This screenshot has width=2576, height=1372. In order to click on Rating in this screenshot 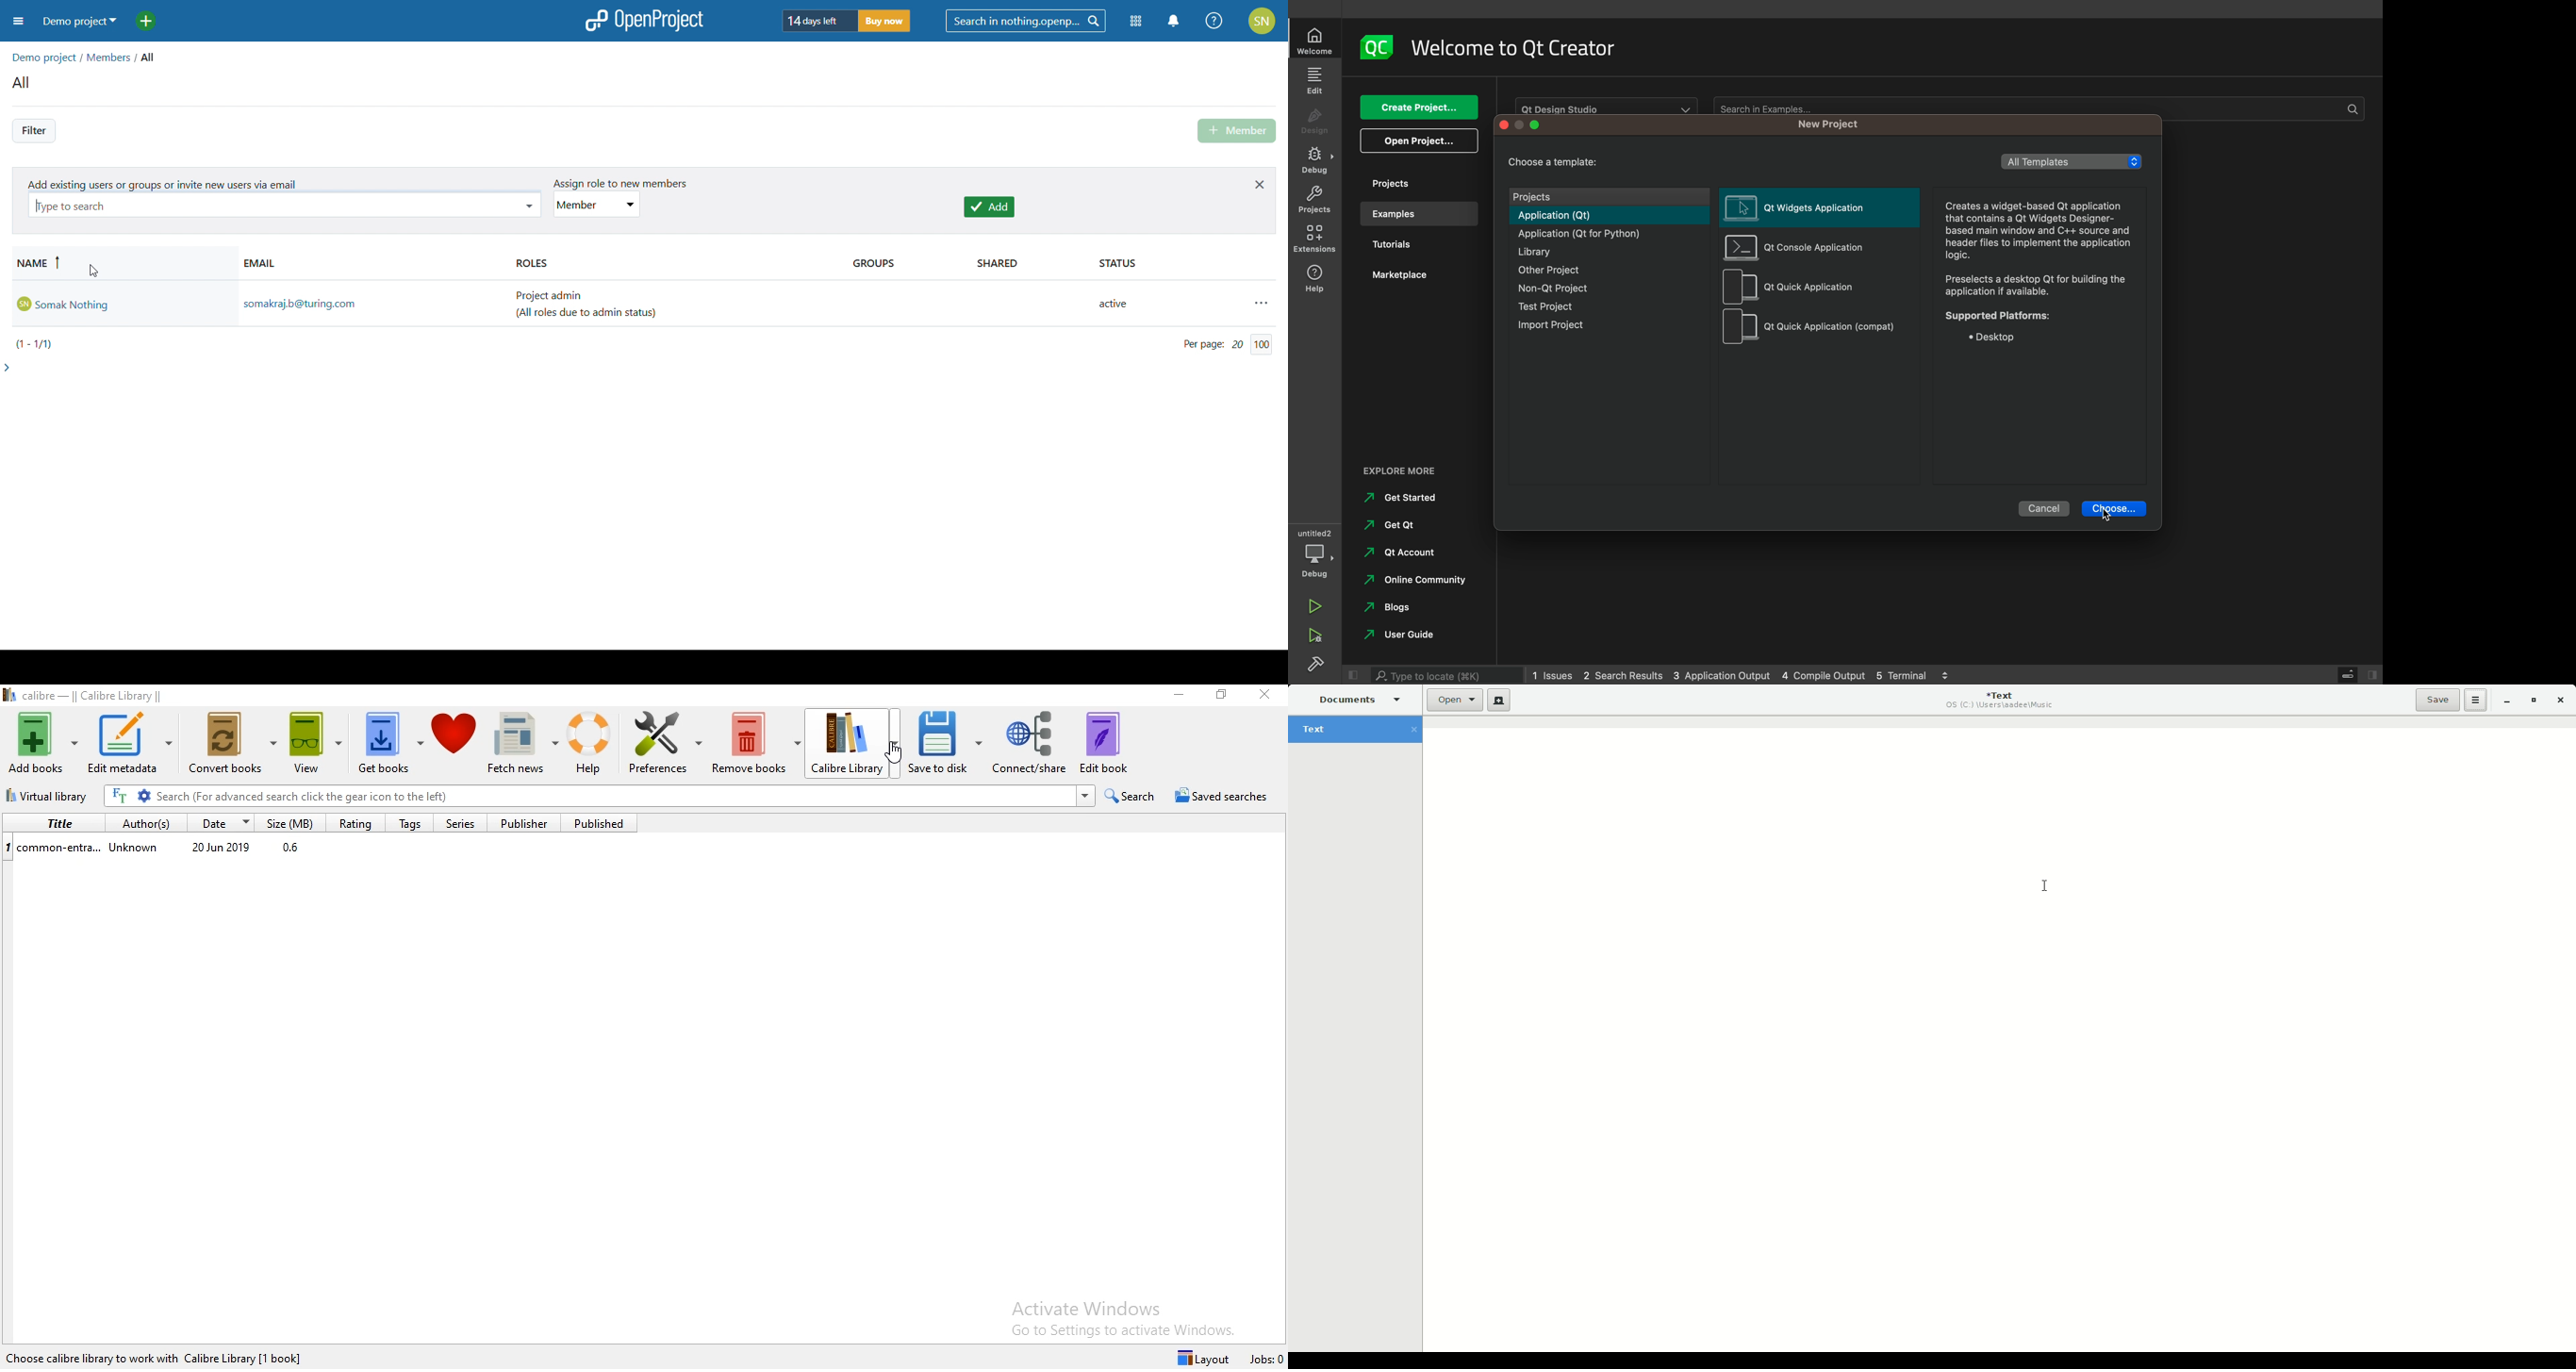, I will do `click(354, 823)`.